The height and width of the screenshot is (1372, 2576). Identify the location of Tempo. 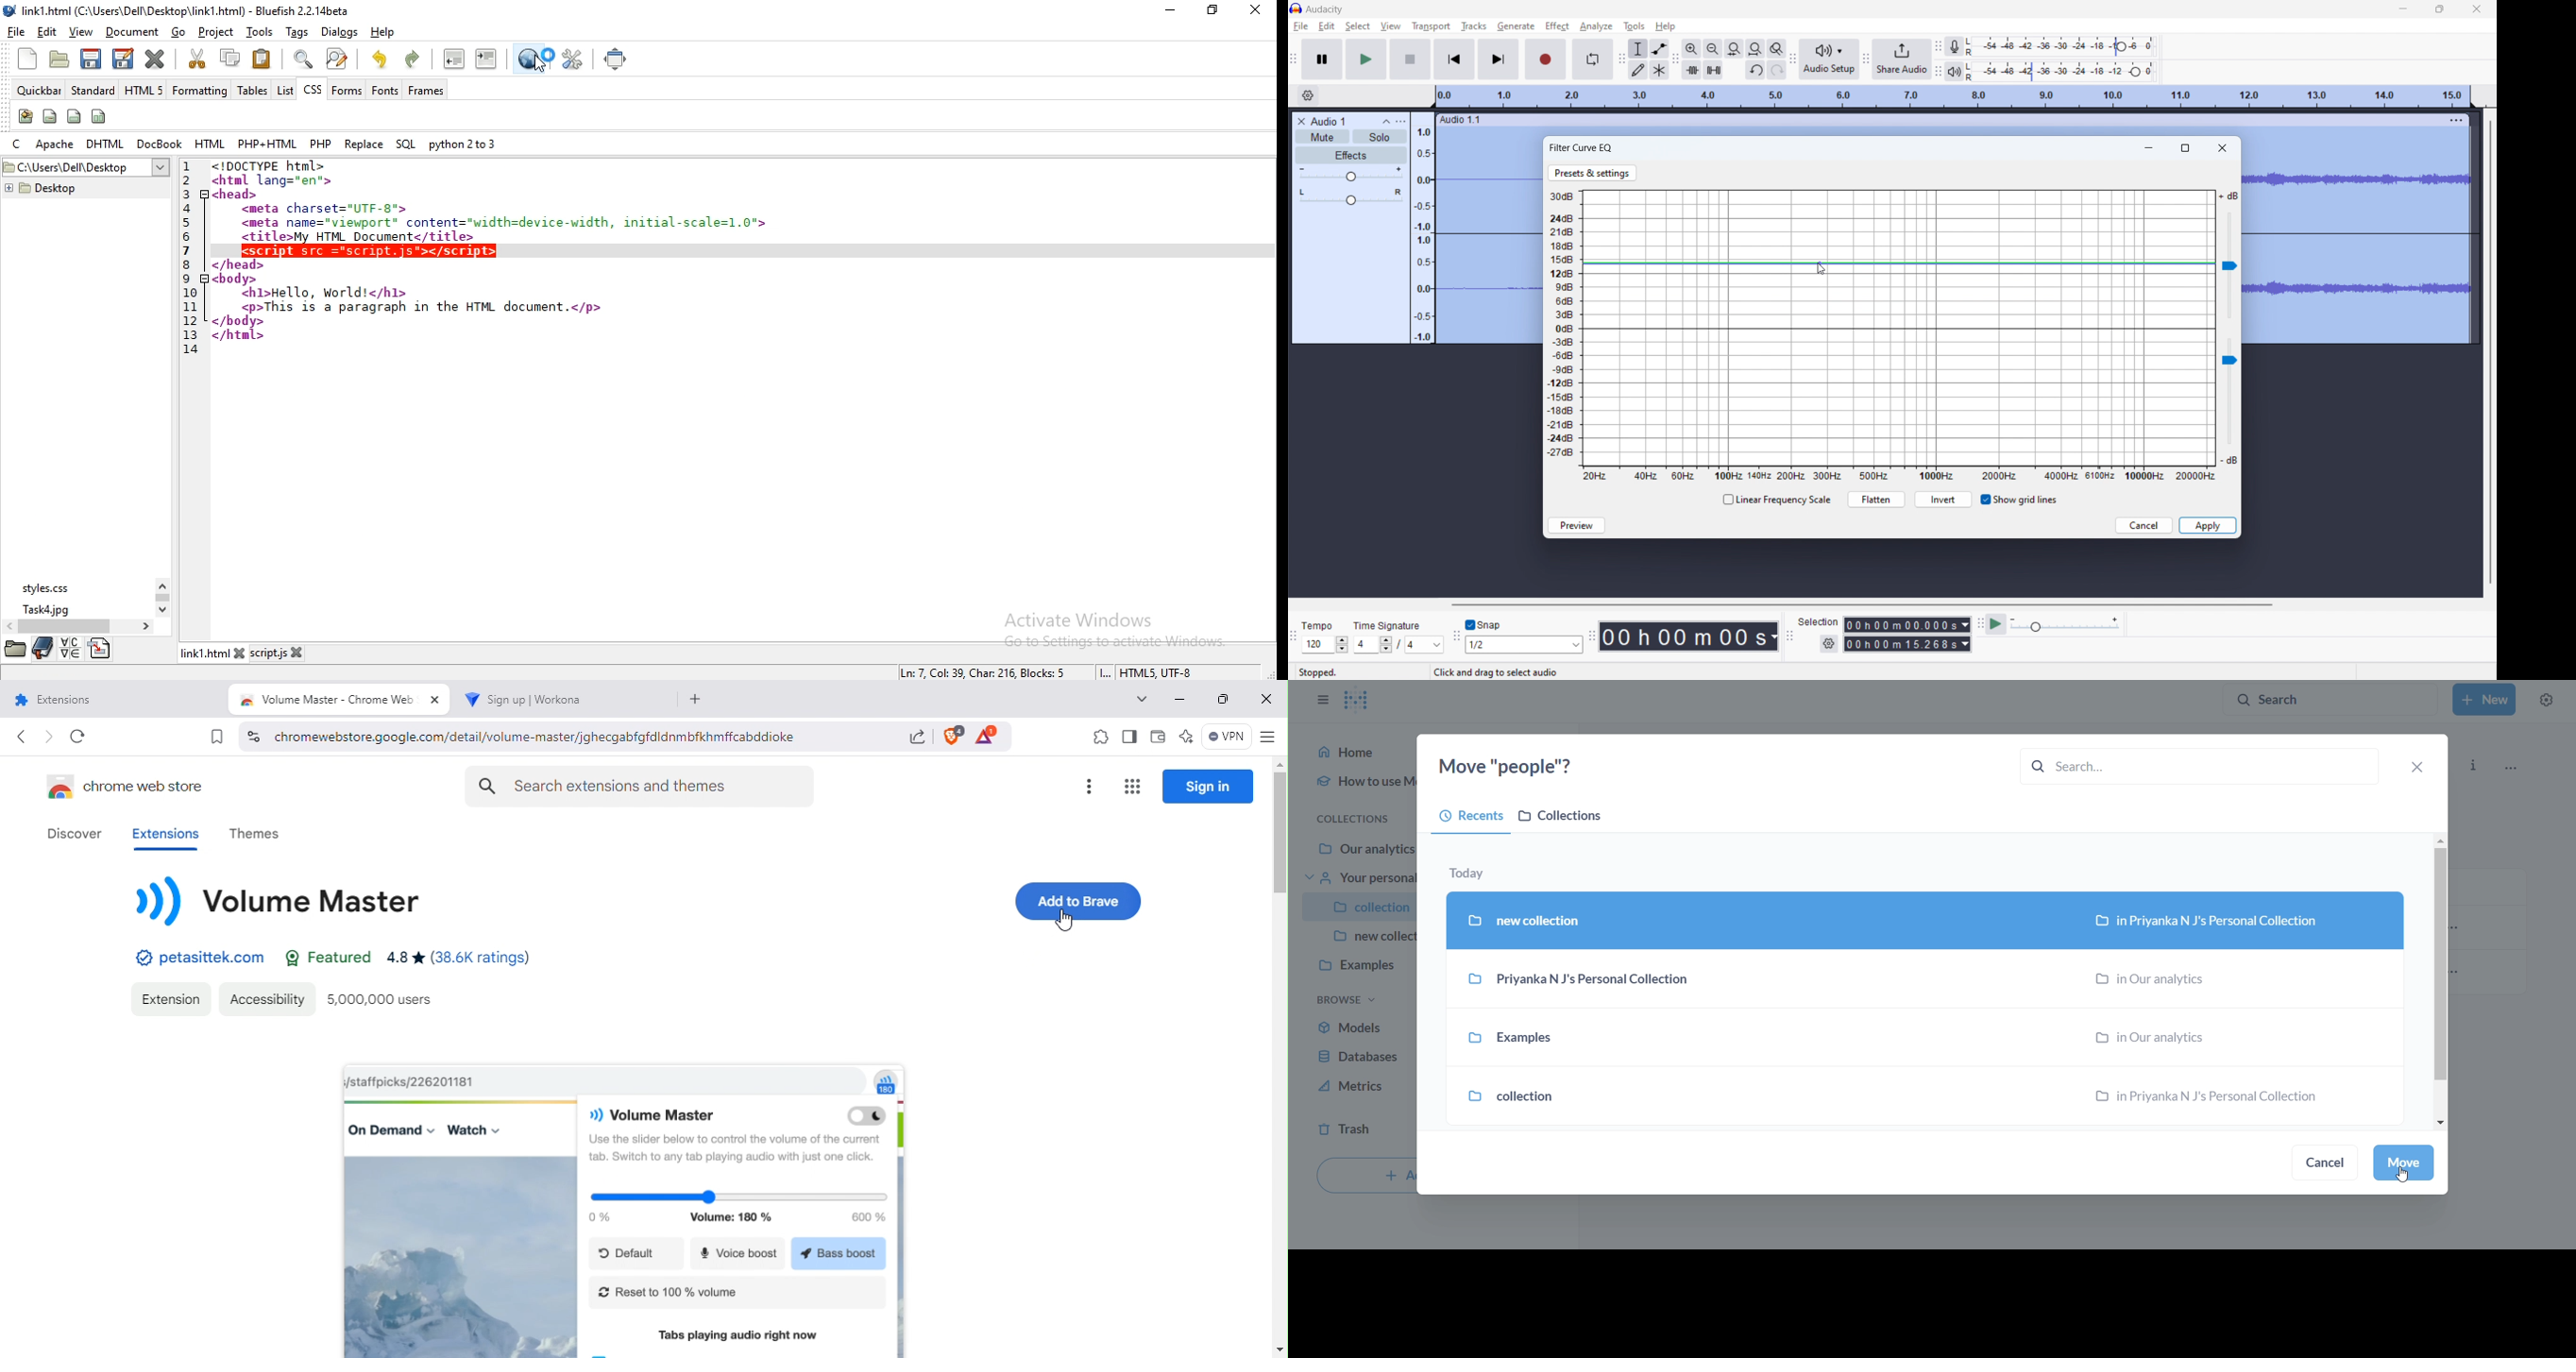
(1325, 626).